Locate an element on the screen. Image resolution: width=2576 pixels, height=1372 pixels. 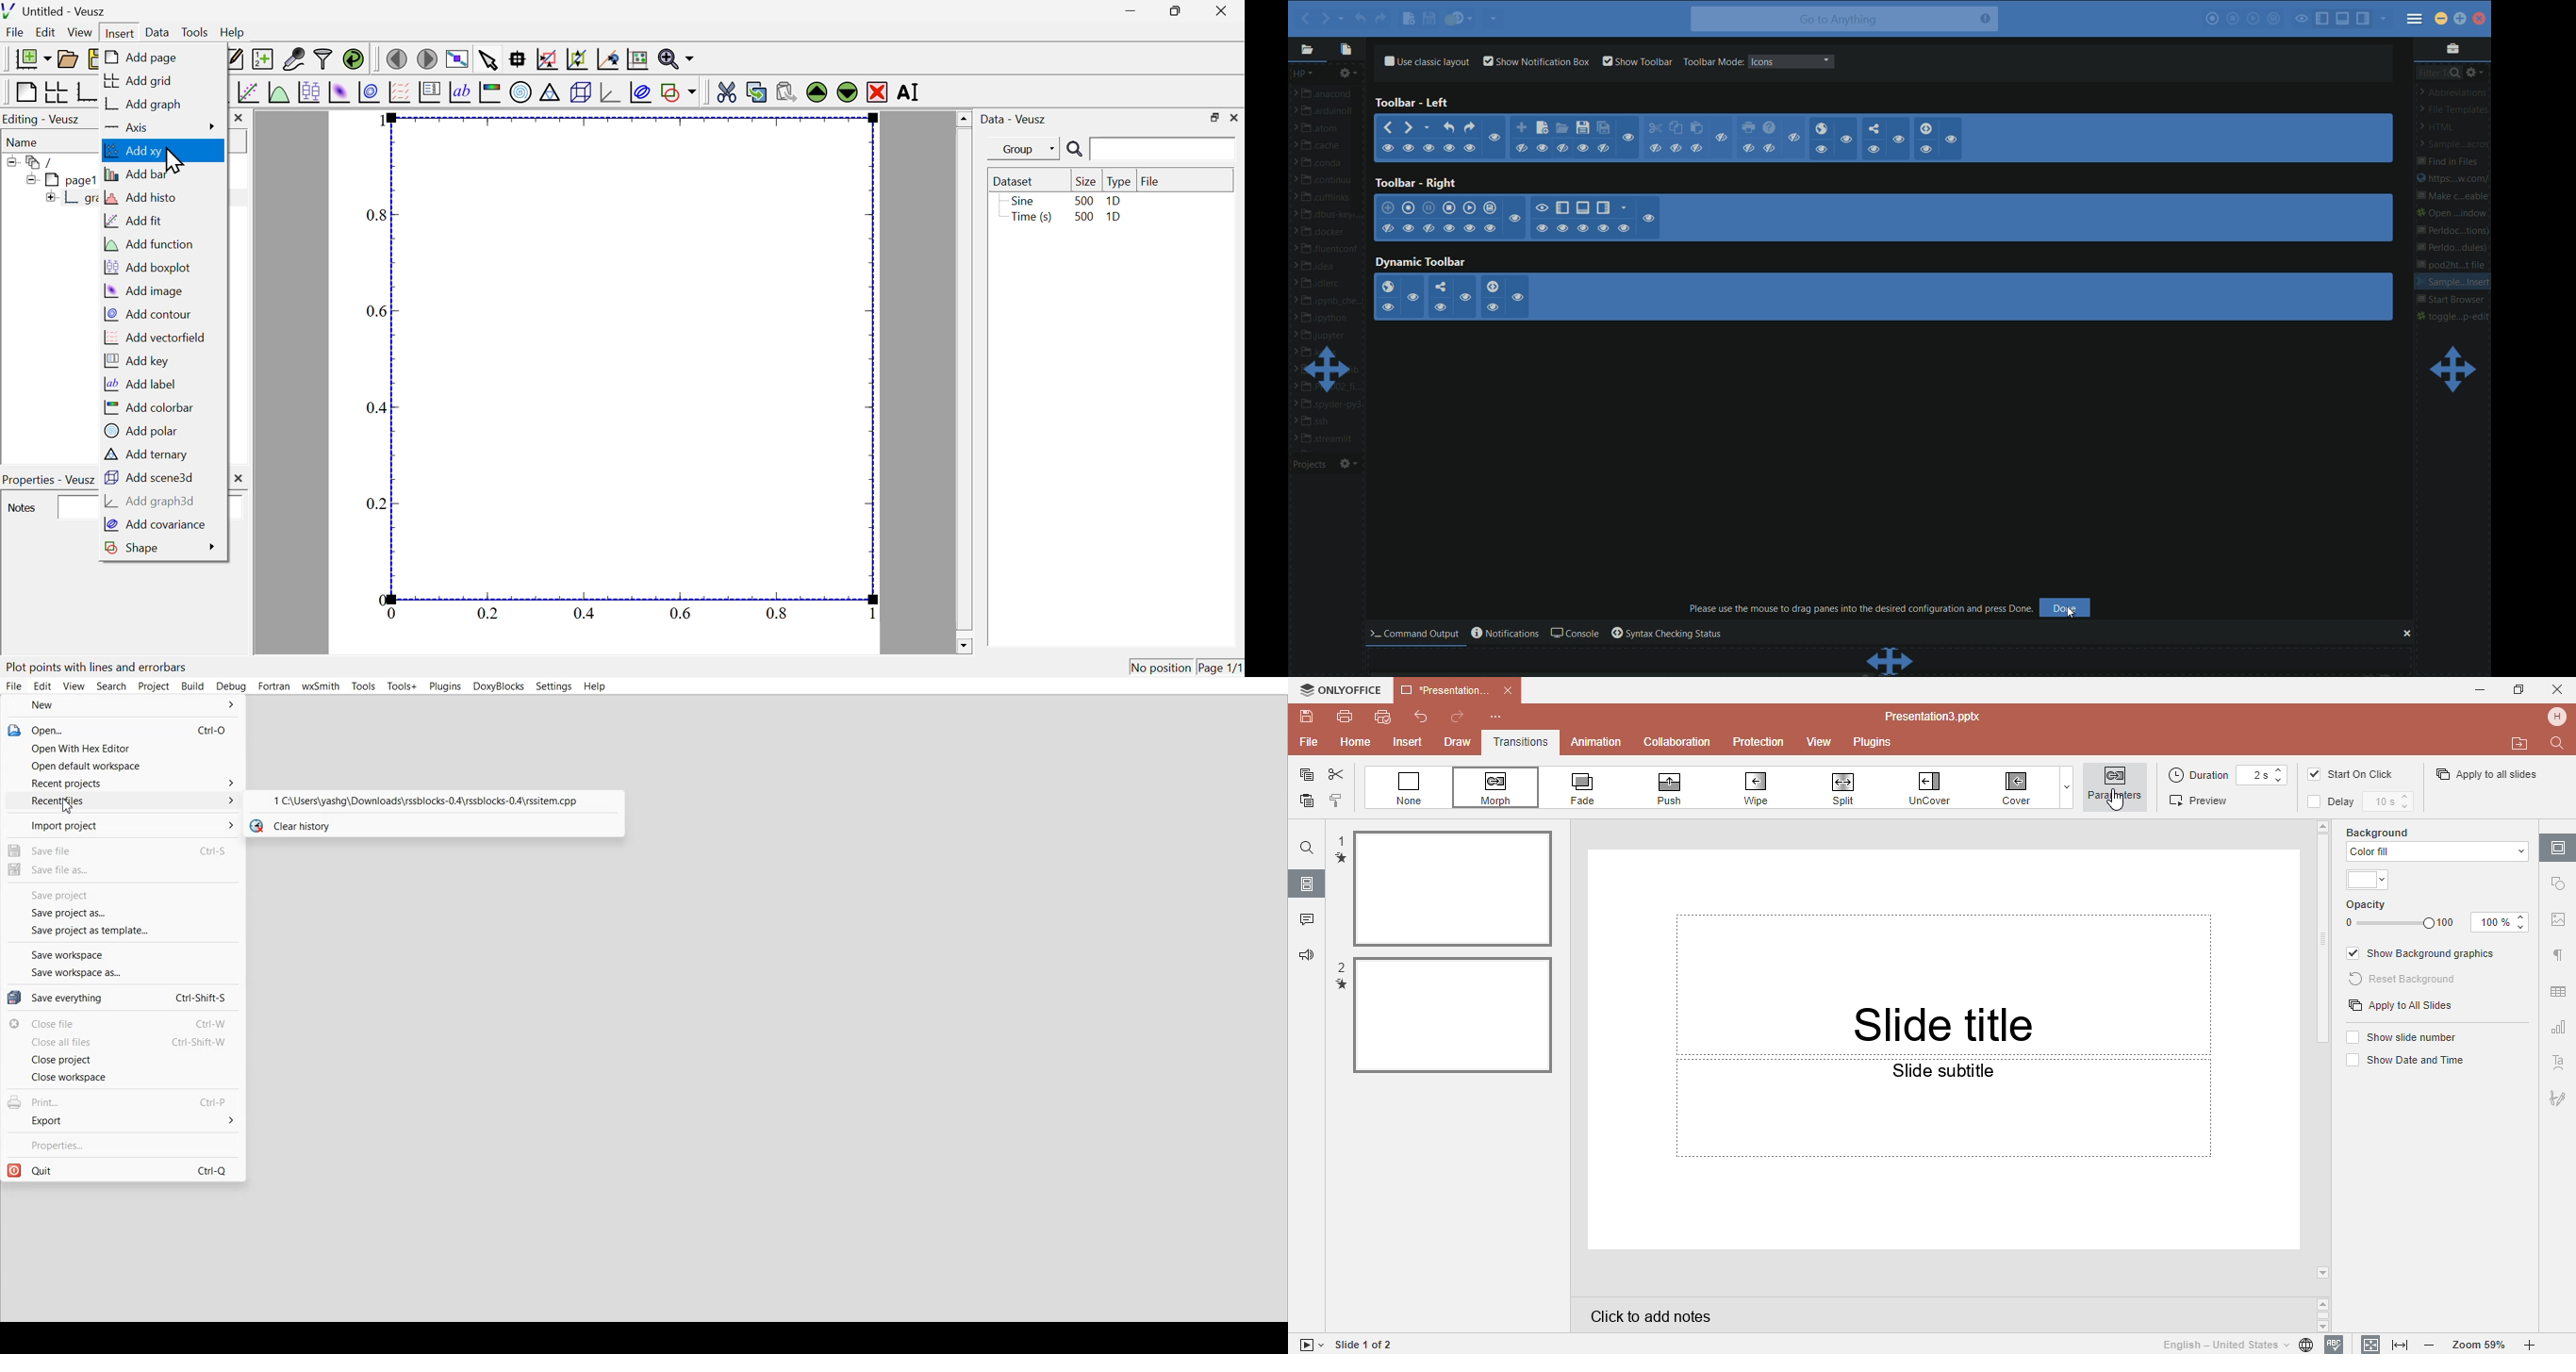
Open is located at coordinates (122, 729).